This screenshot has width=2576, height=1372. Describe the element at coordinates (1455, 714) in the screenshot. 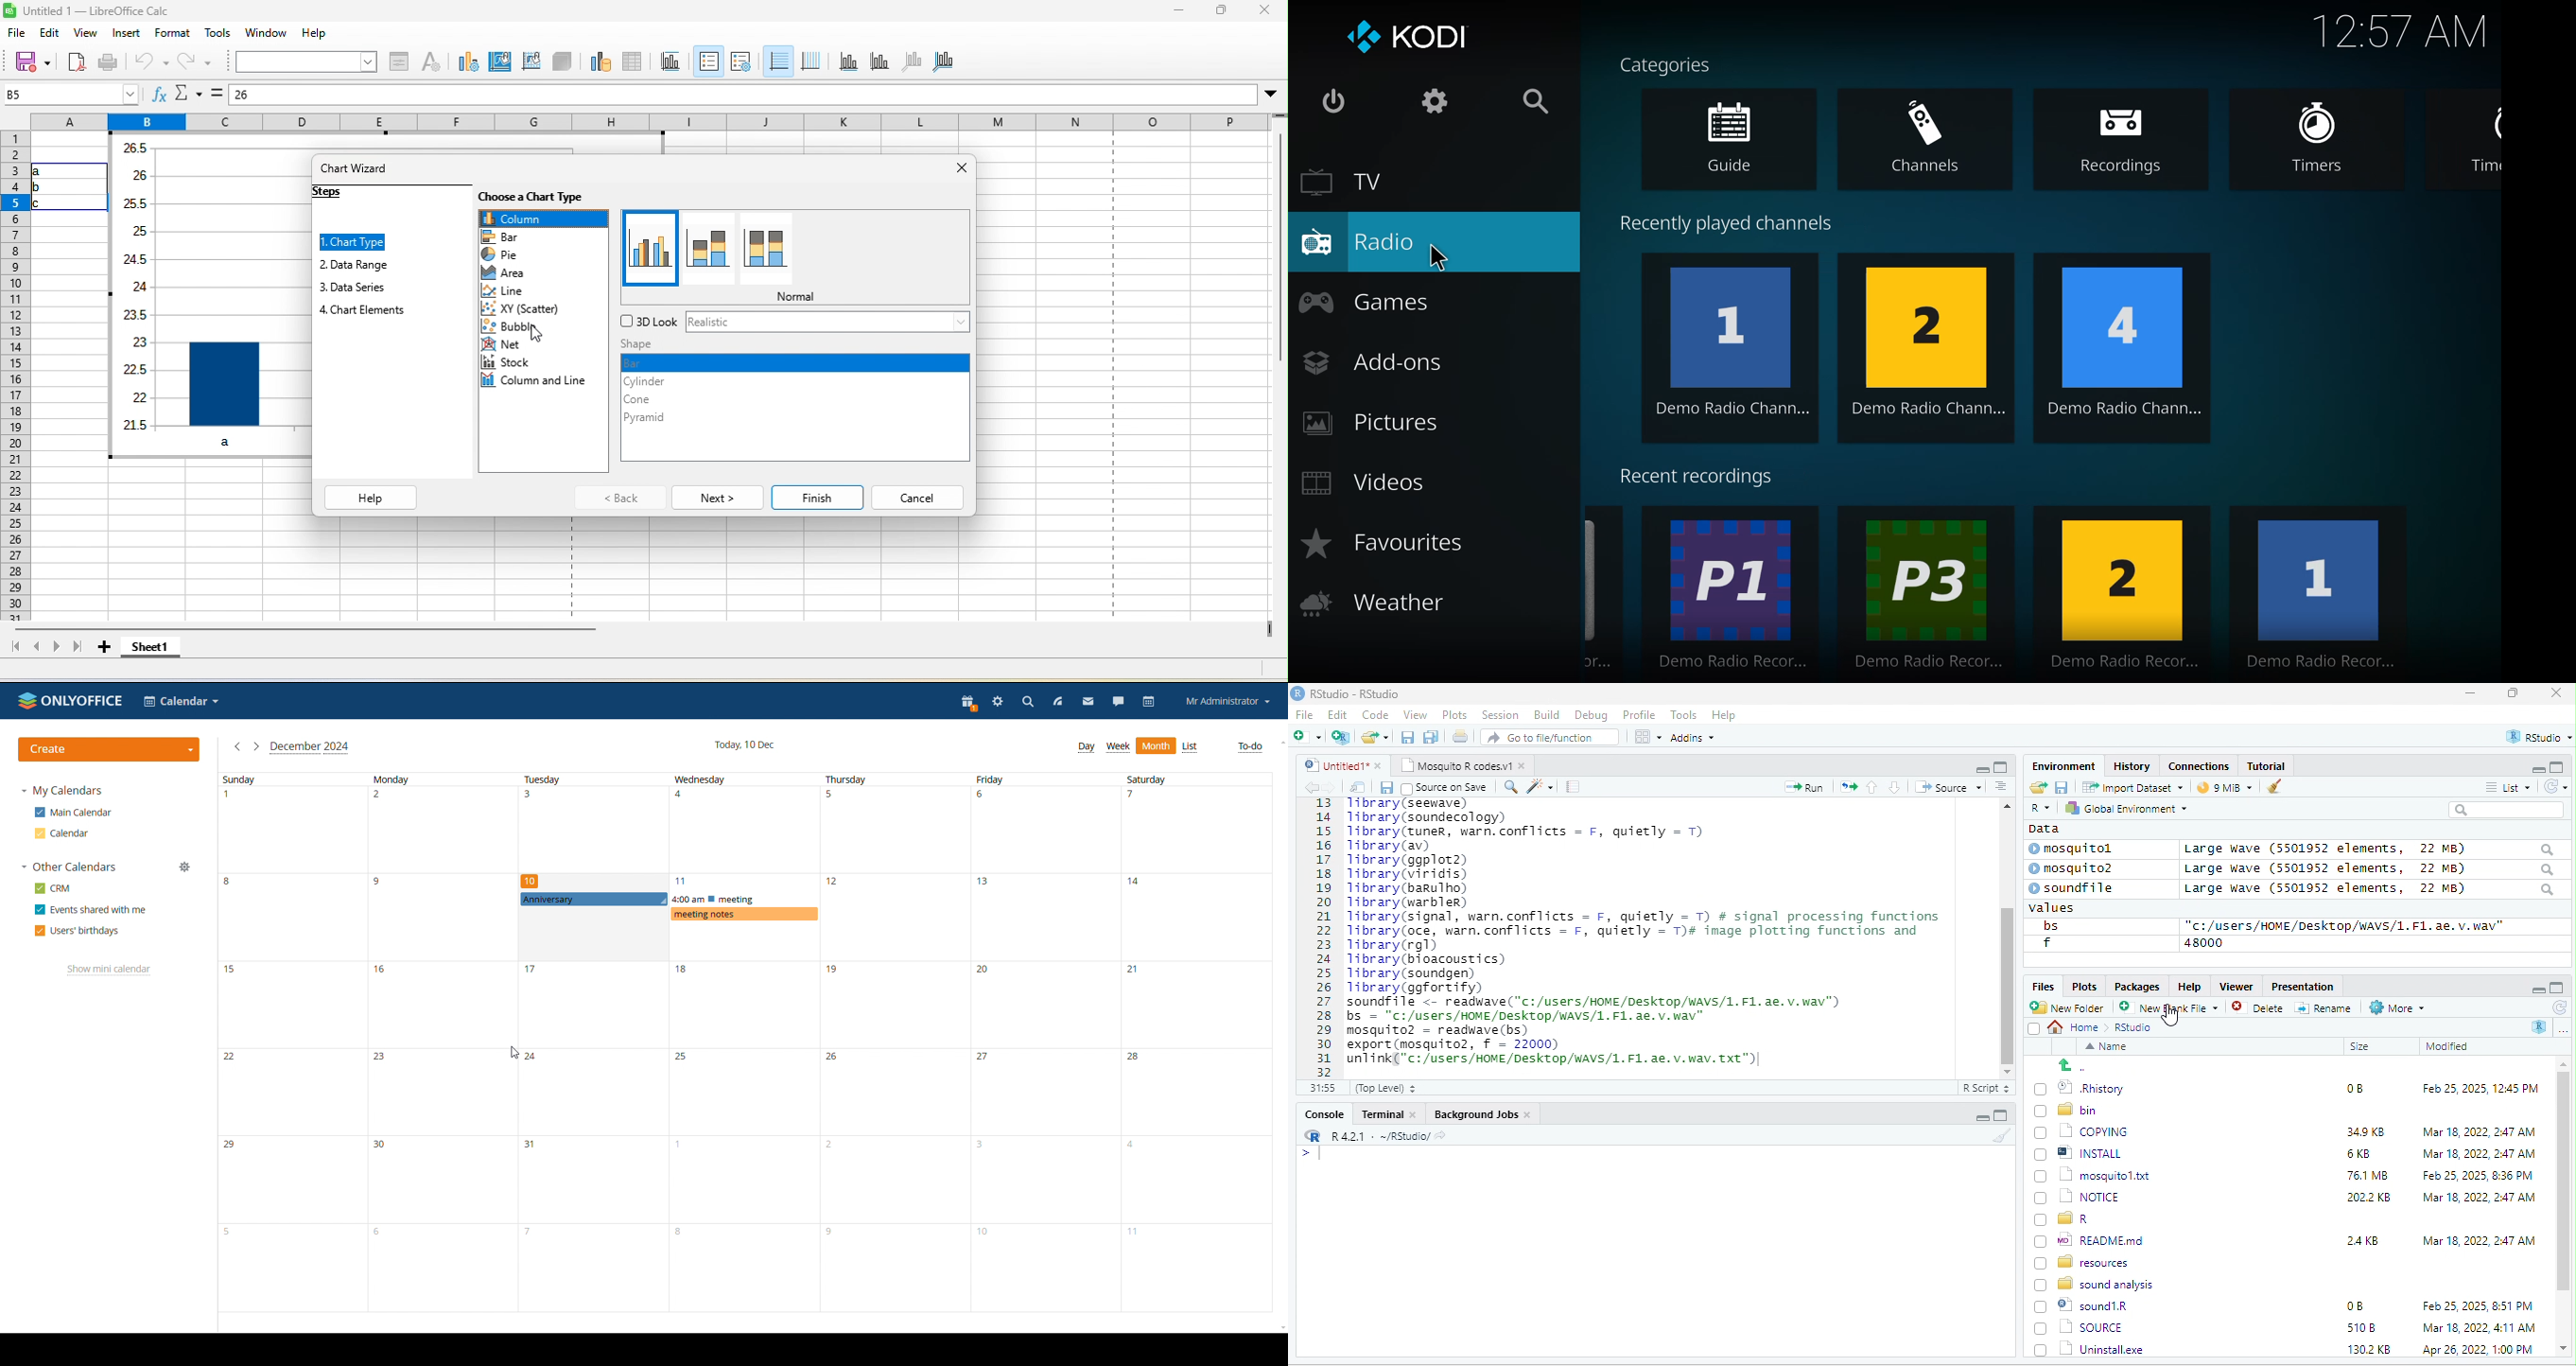

I see `Plots` at that location.